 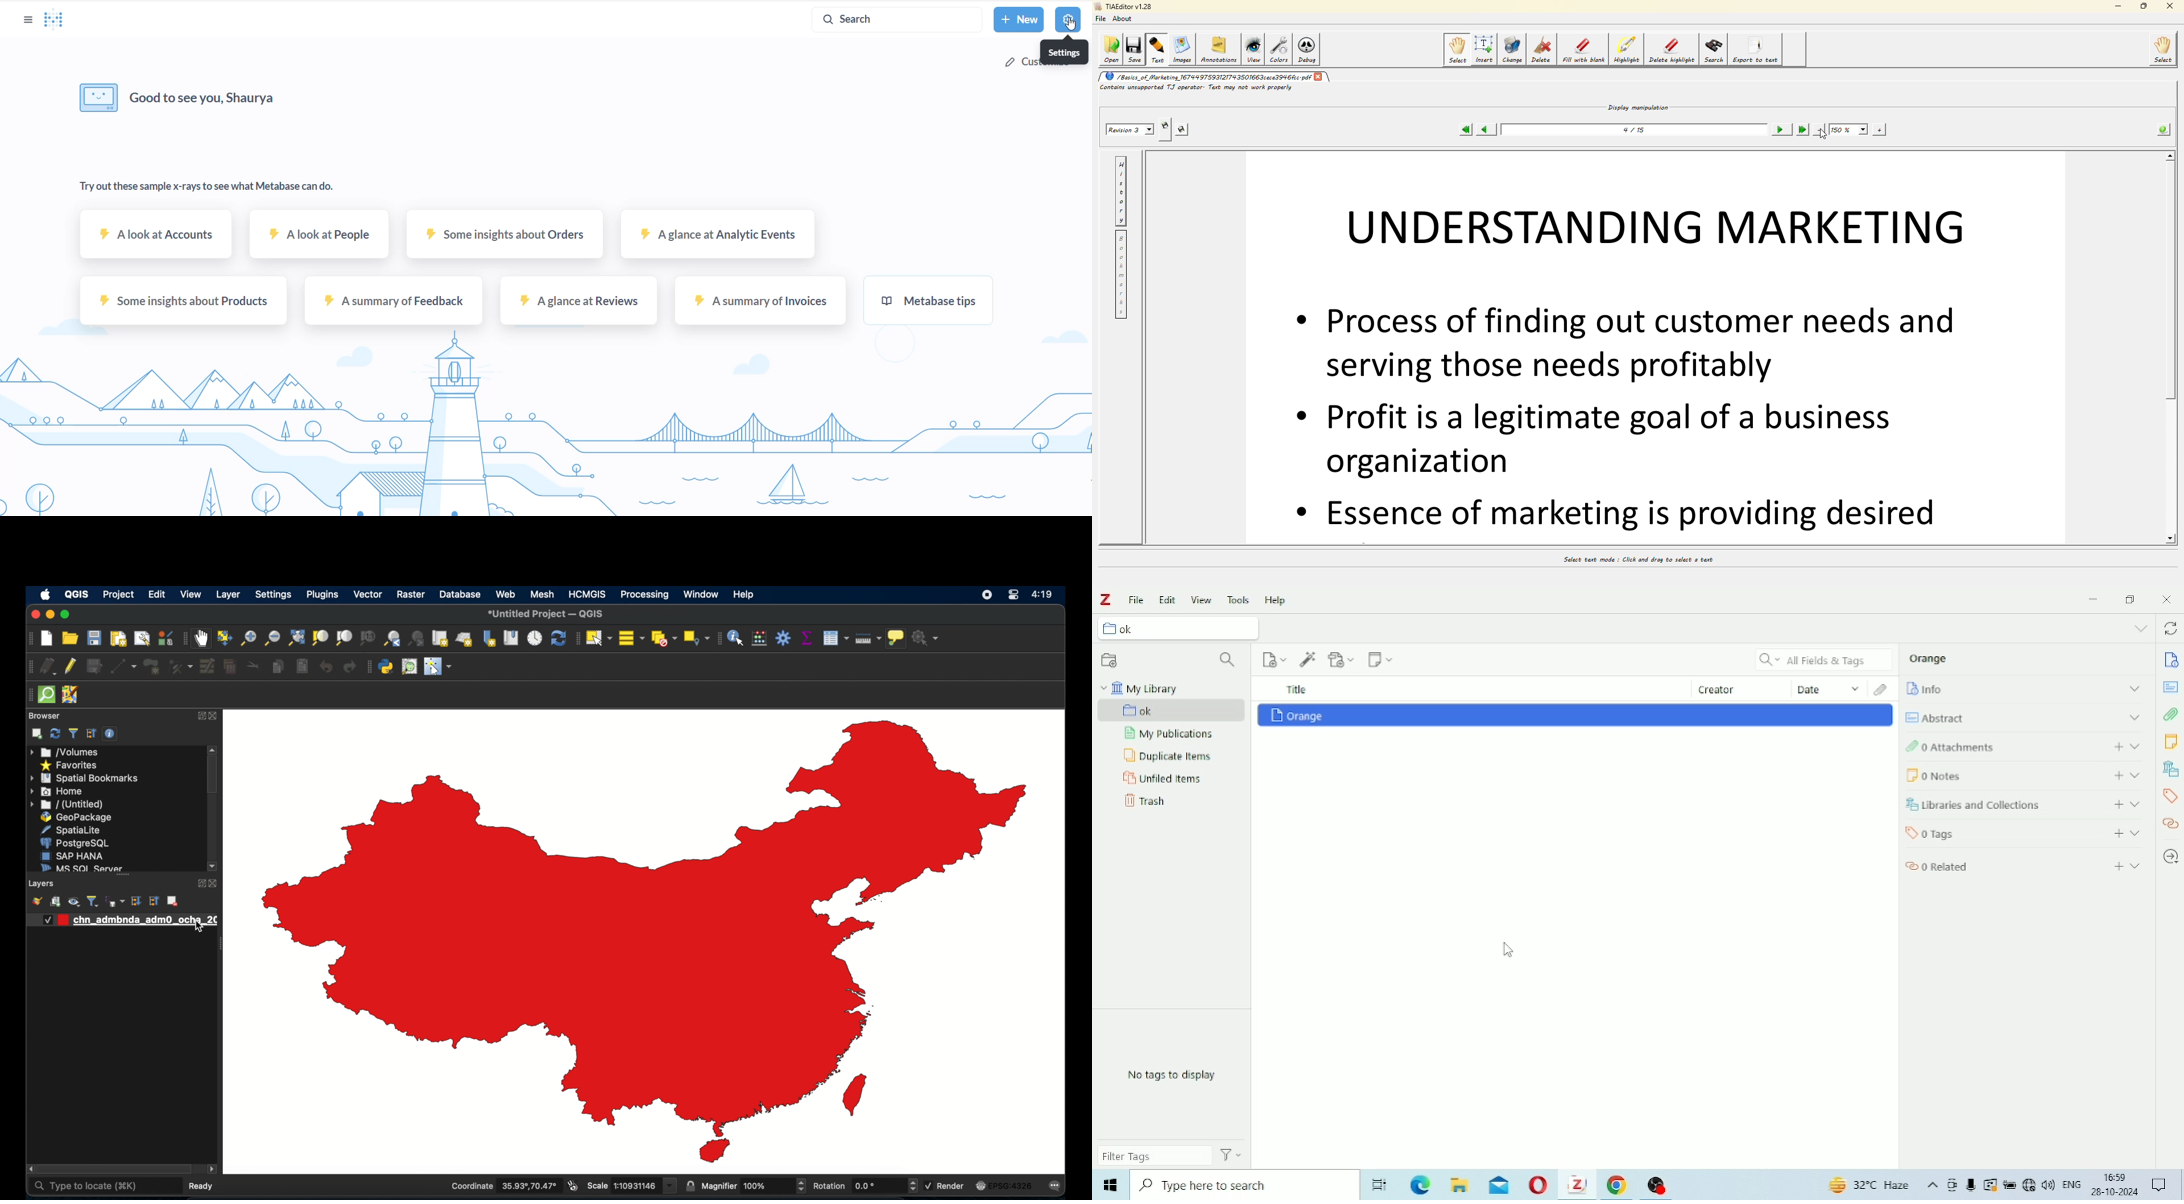 What do you see at coordinates (1422, 1186) in the screenshot?
I see `Microsoft Edge` at bounding box center [1422, 1186].